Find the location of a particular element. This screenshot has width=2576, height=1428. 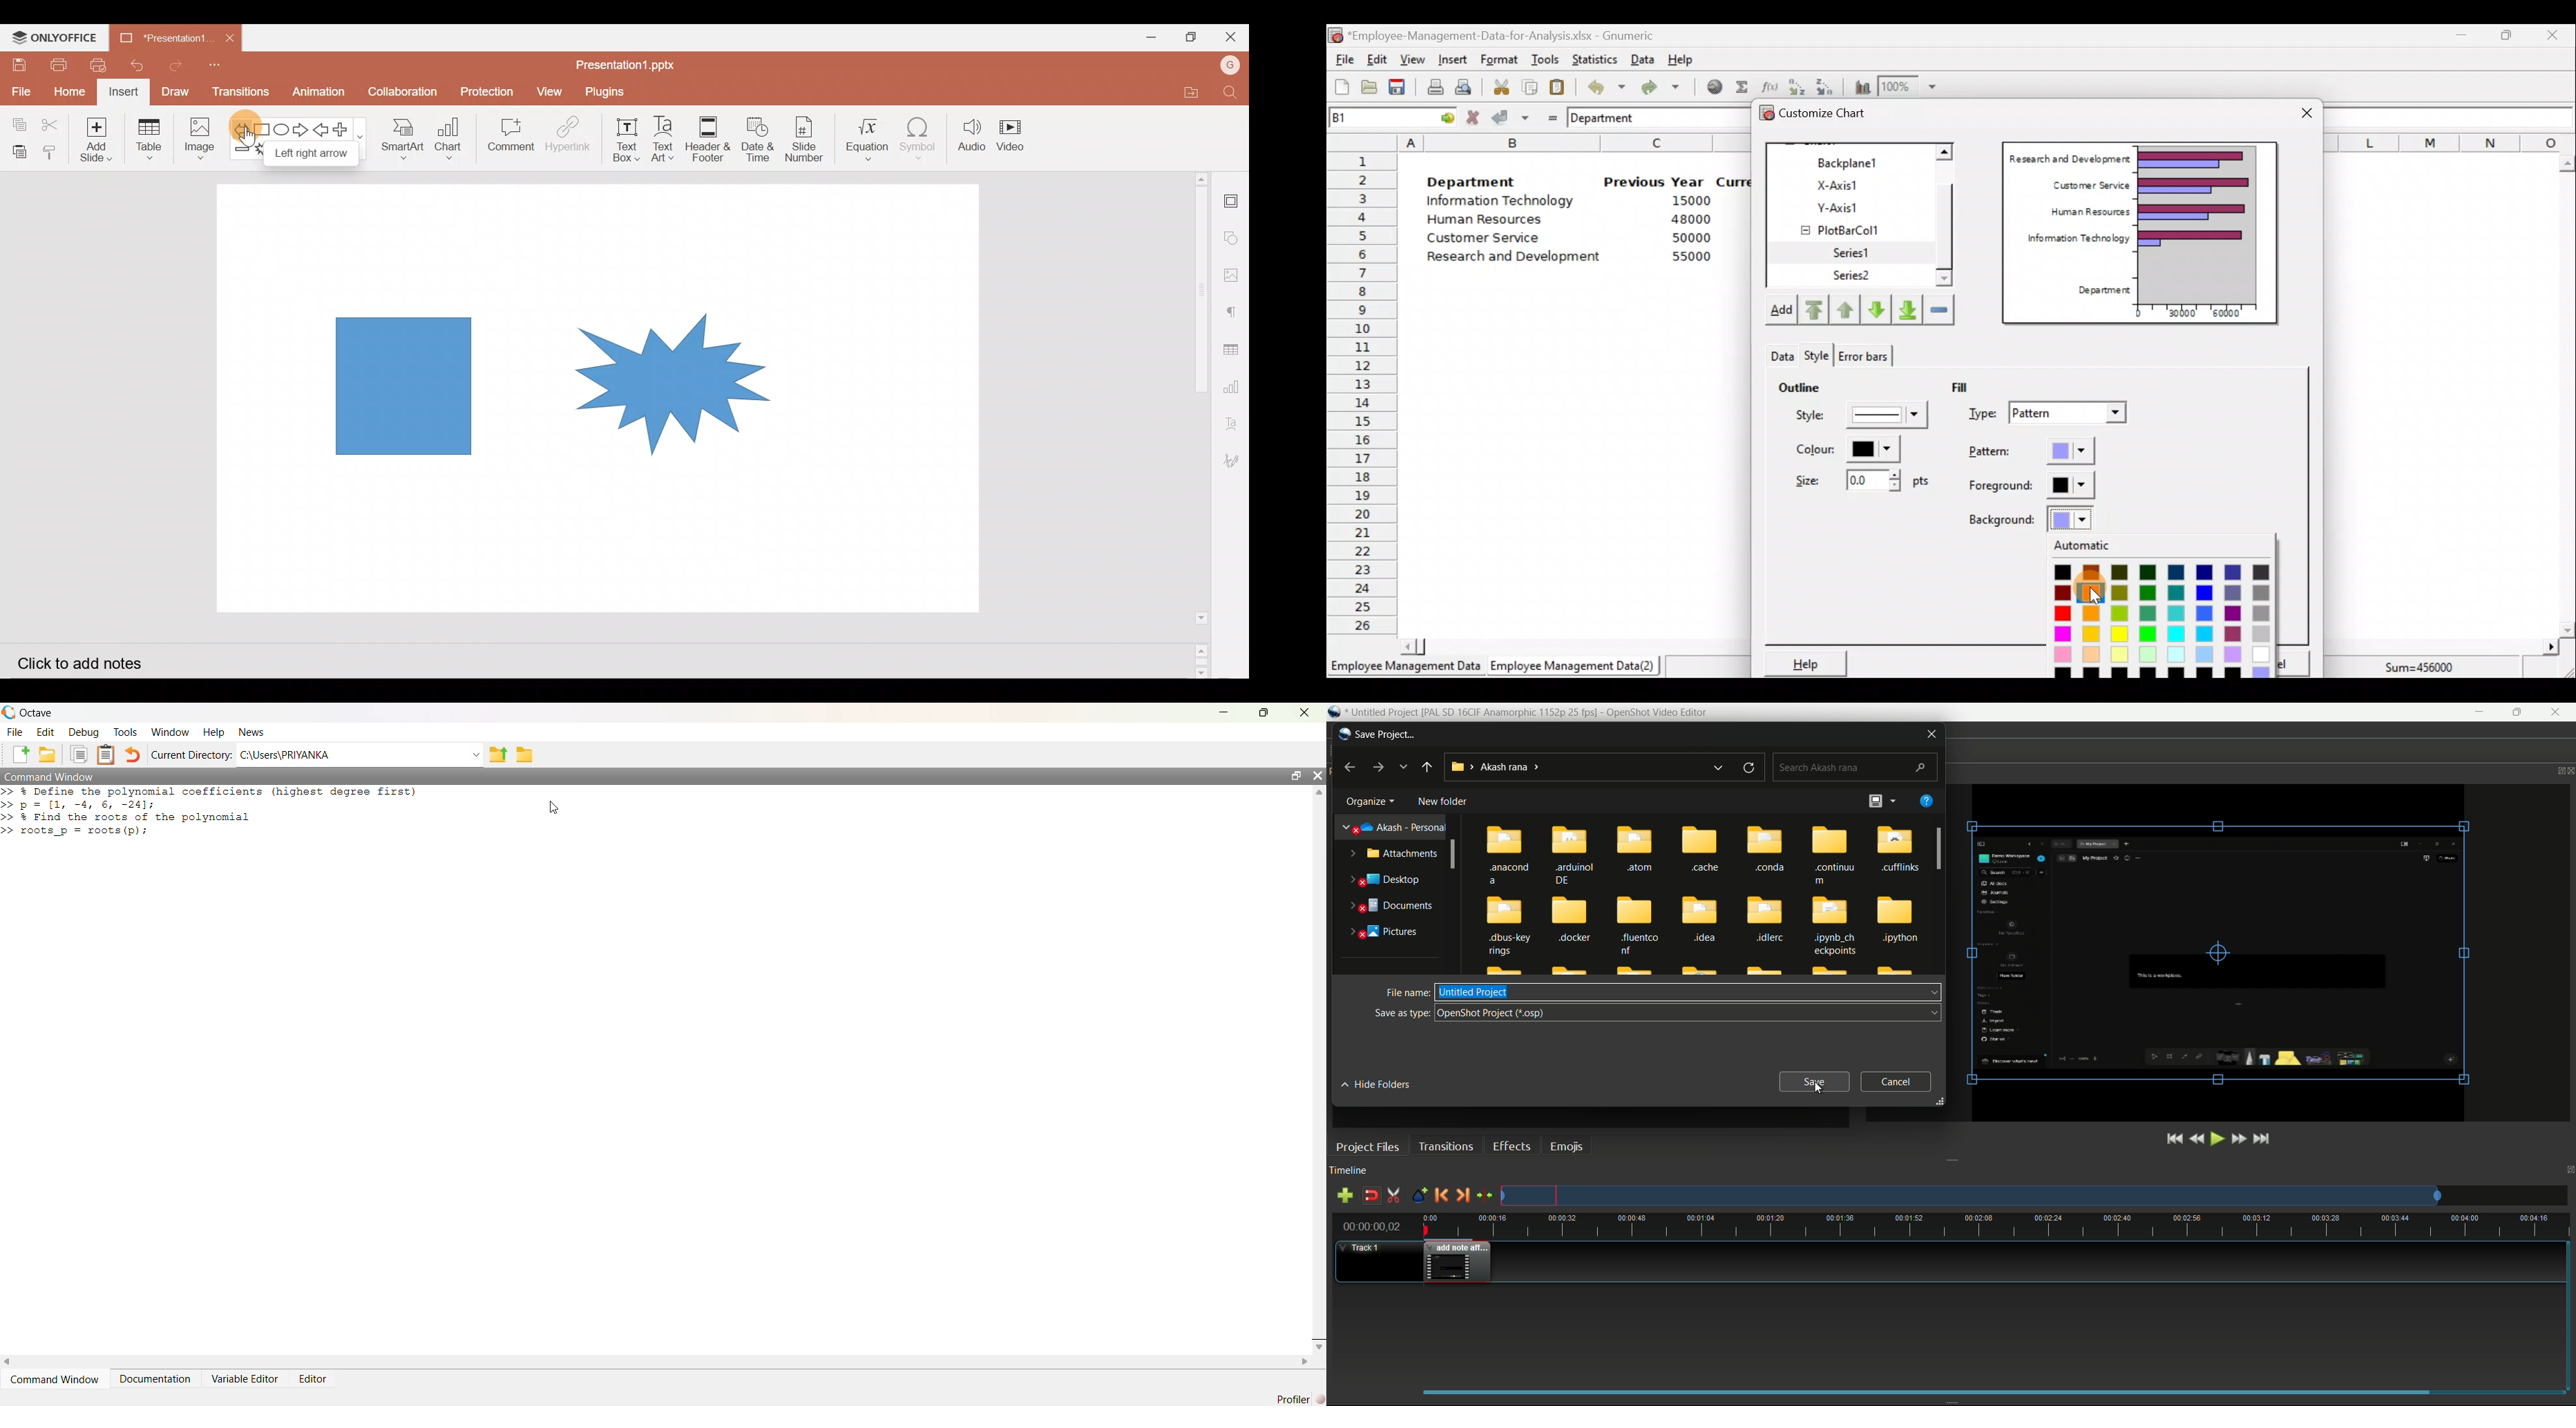

Insert is located at coordinates (1451, 60).